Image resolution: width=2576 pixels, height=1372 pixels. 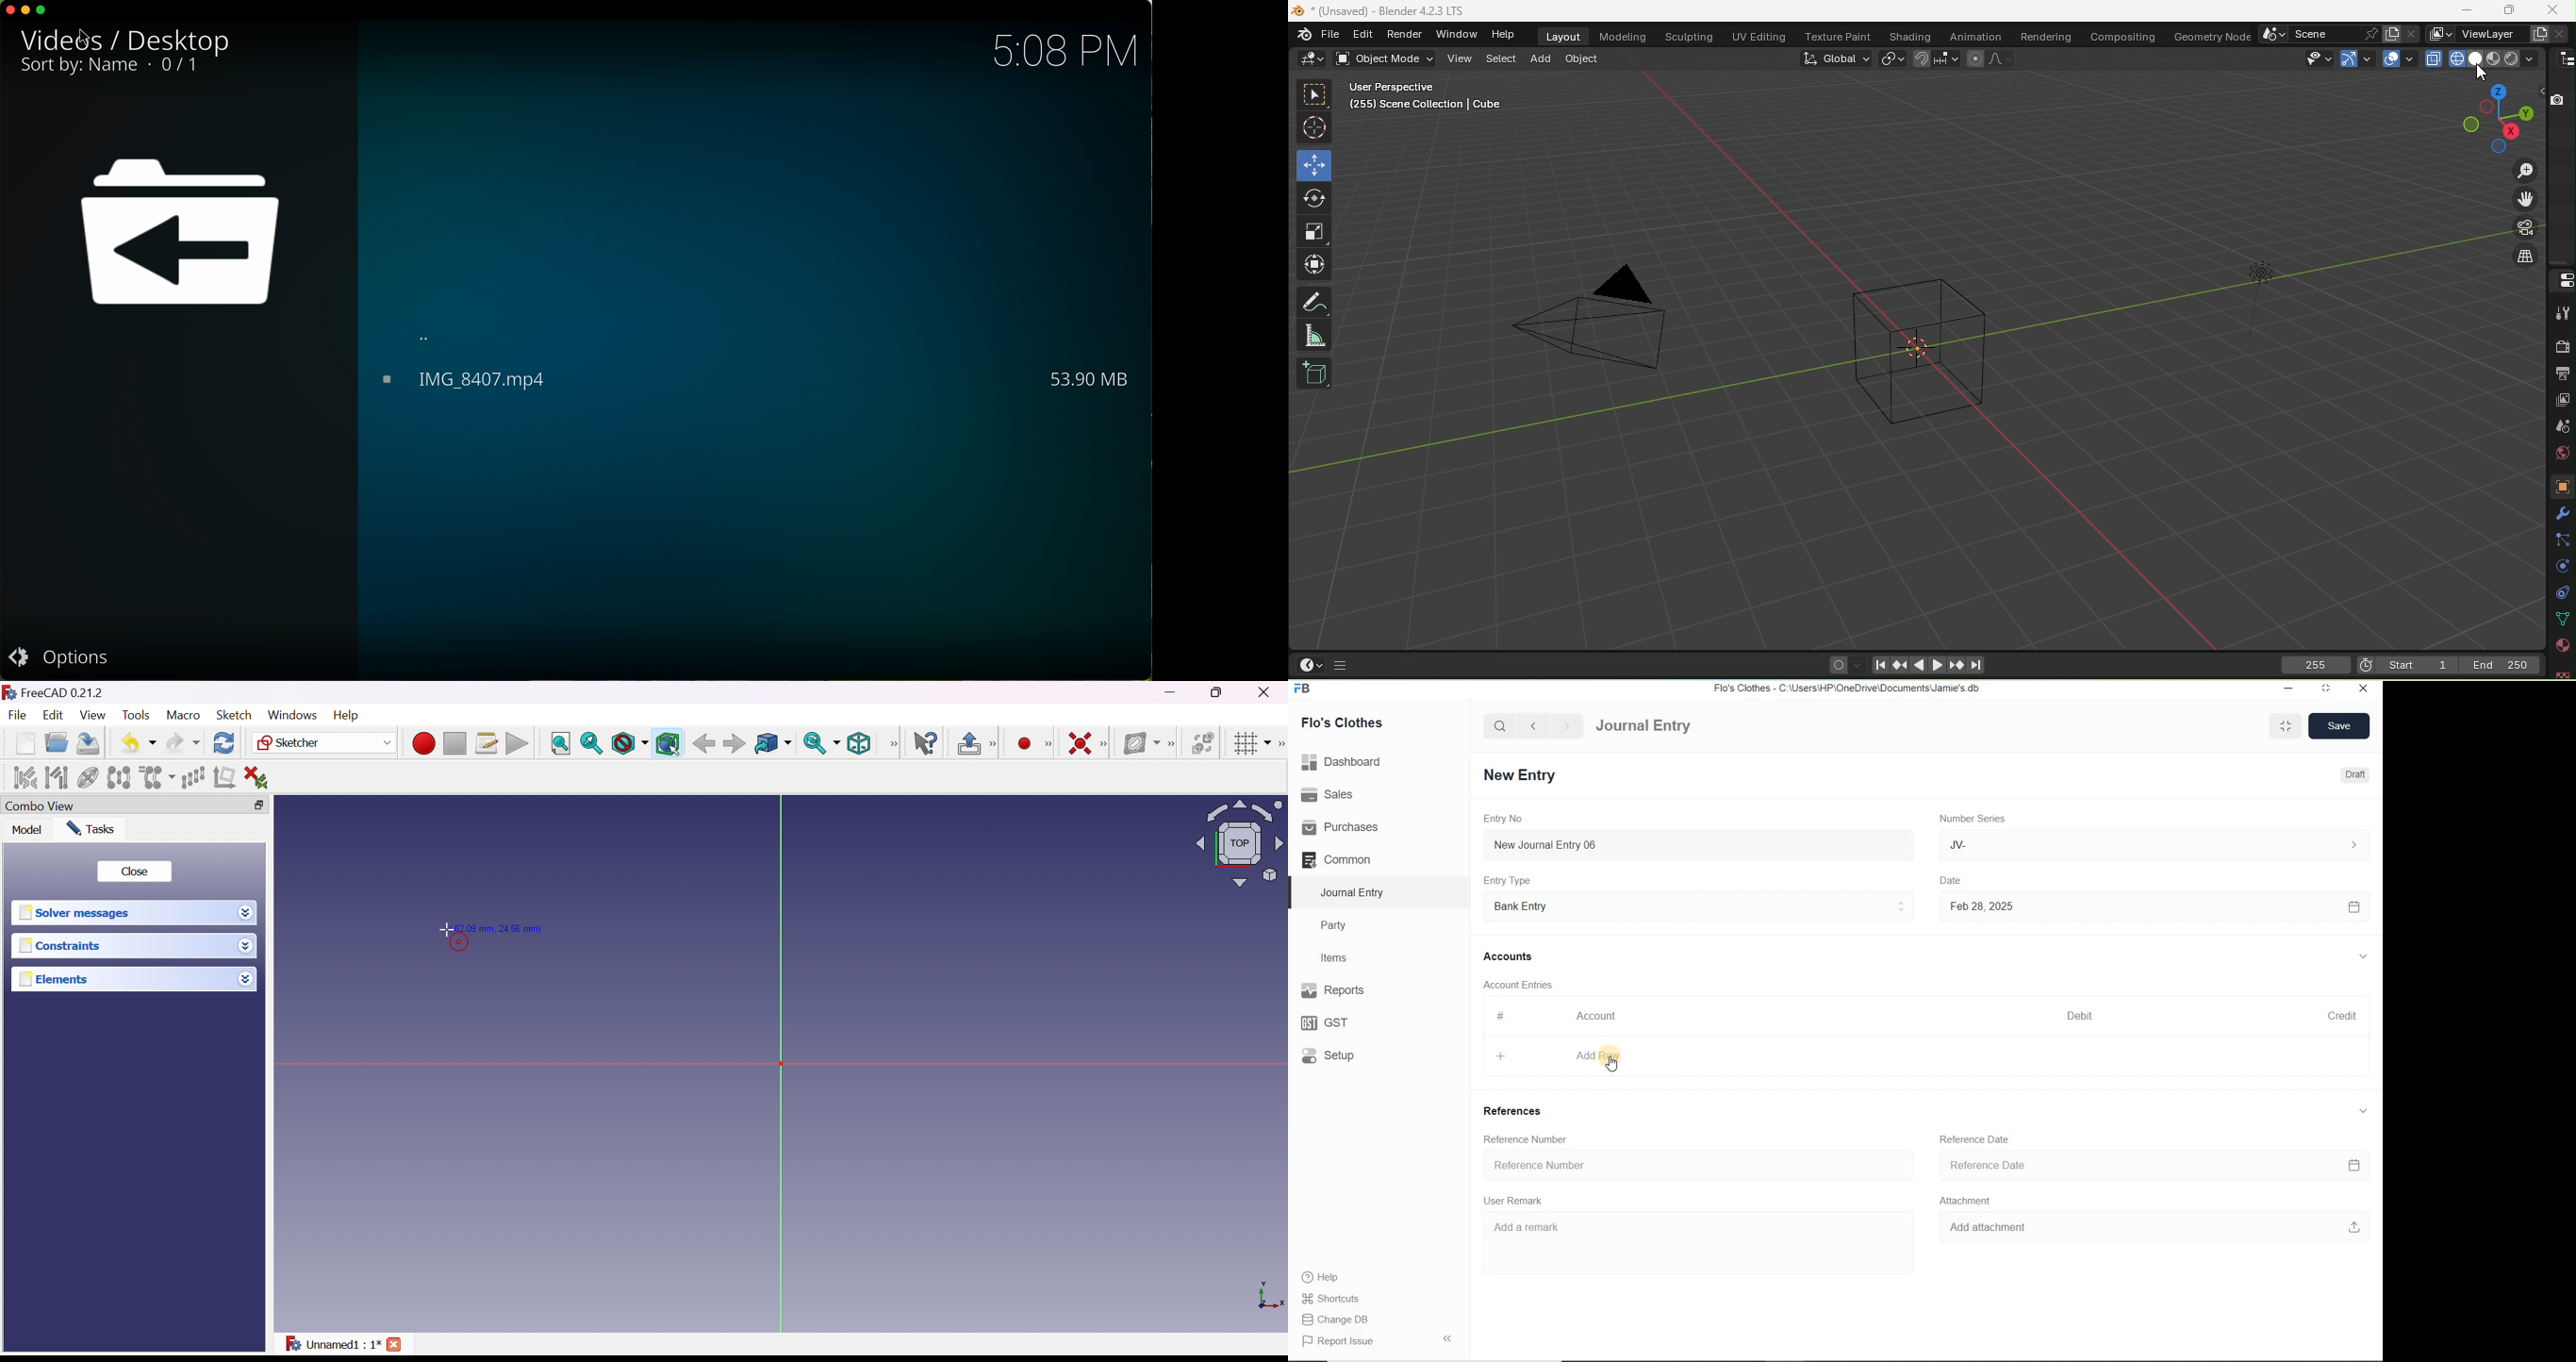 I want to click on Edit, so click(x=54, y=717).